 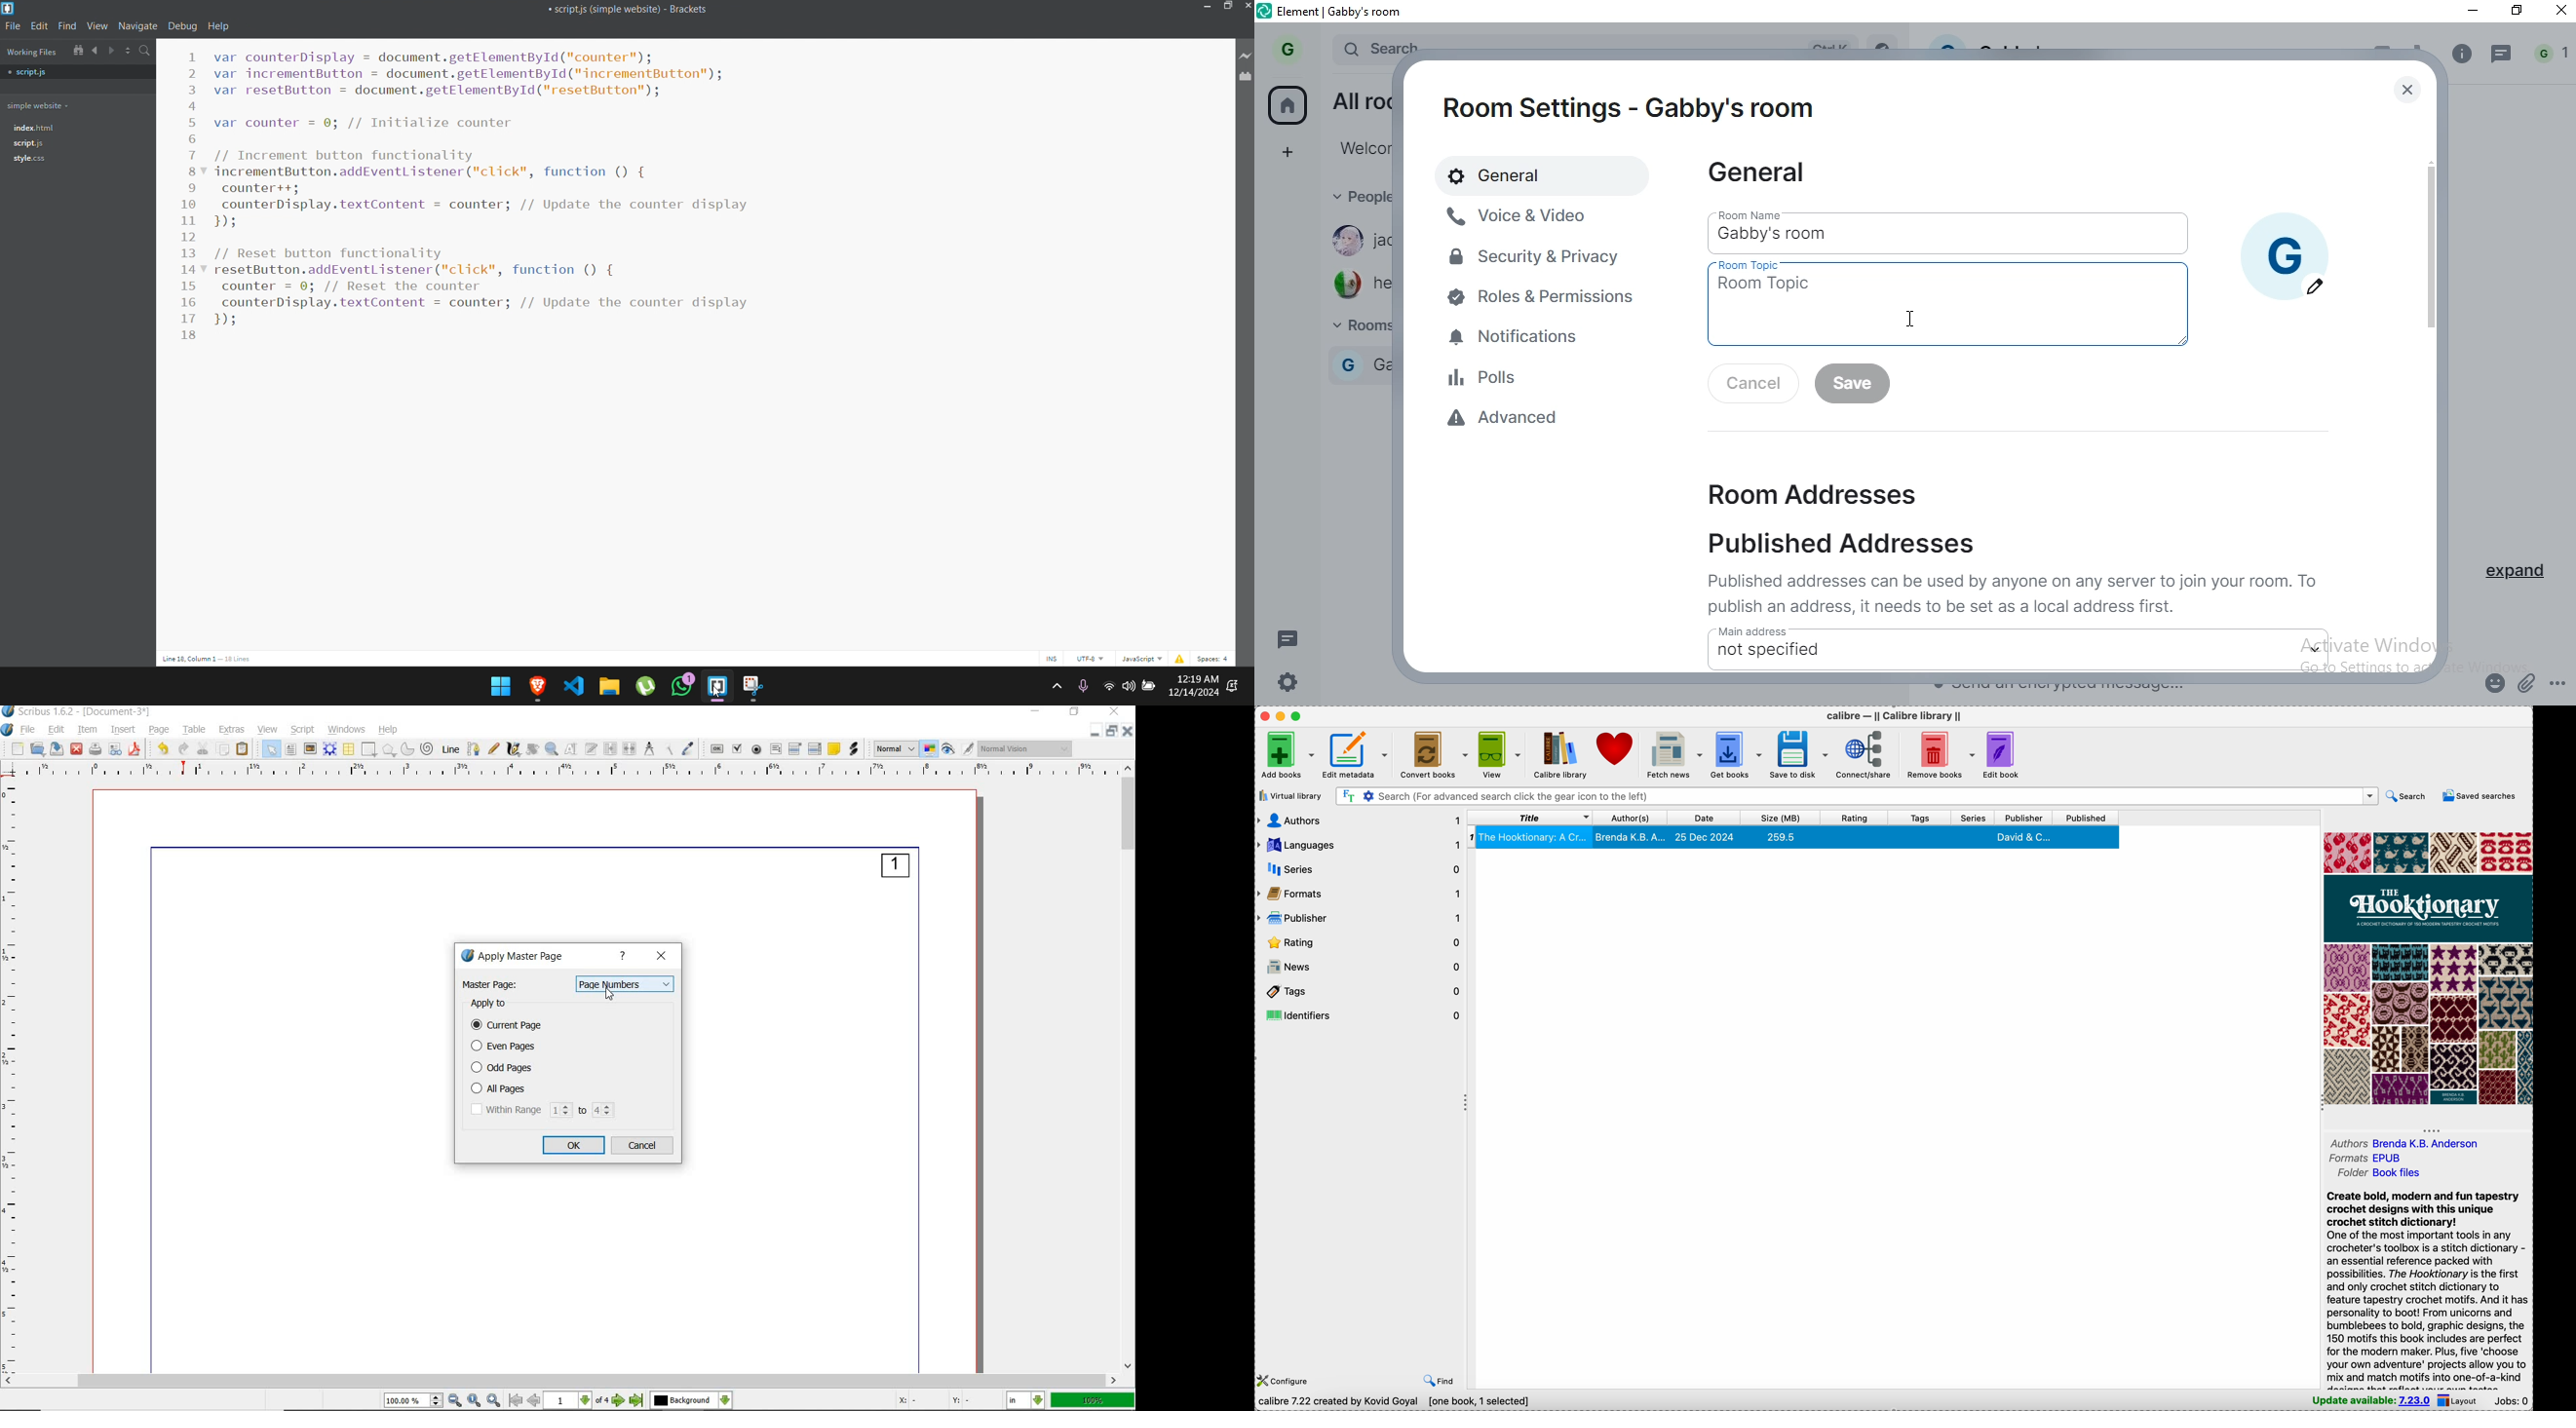 What do you see at coordinates (668, 749) in the screenshot?
I see `copy item properties` at bounding box center [668, 749].